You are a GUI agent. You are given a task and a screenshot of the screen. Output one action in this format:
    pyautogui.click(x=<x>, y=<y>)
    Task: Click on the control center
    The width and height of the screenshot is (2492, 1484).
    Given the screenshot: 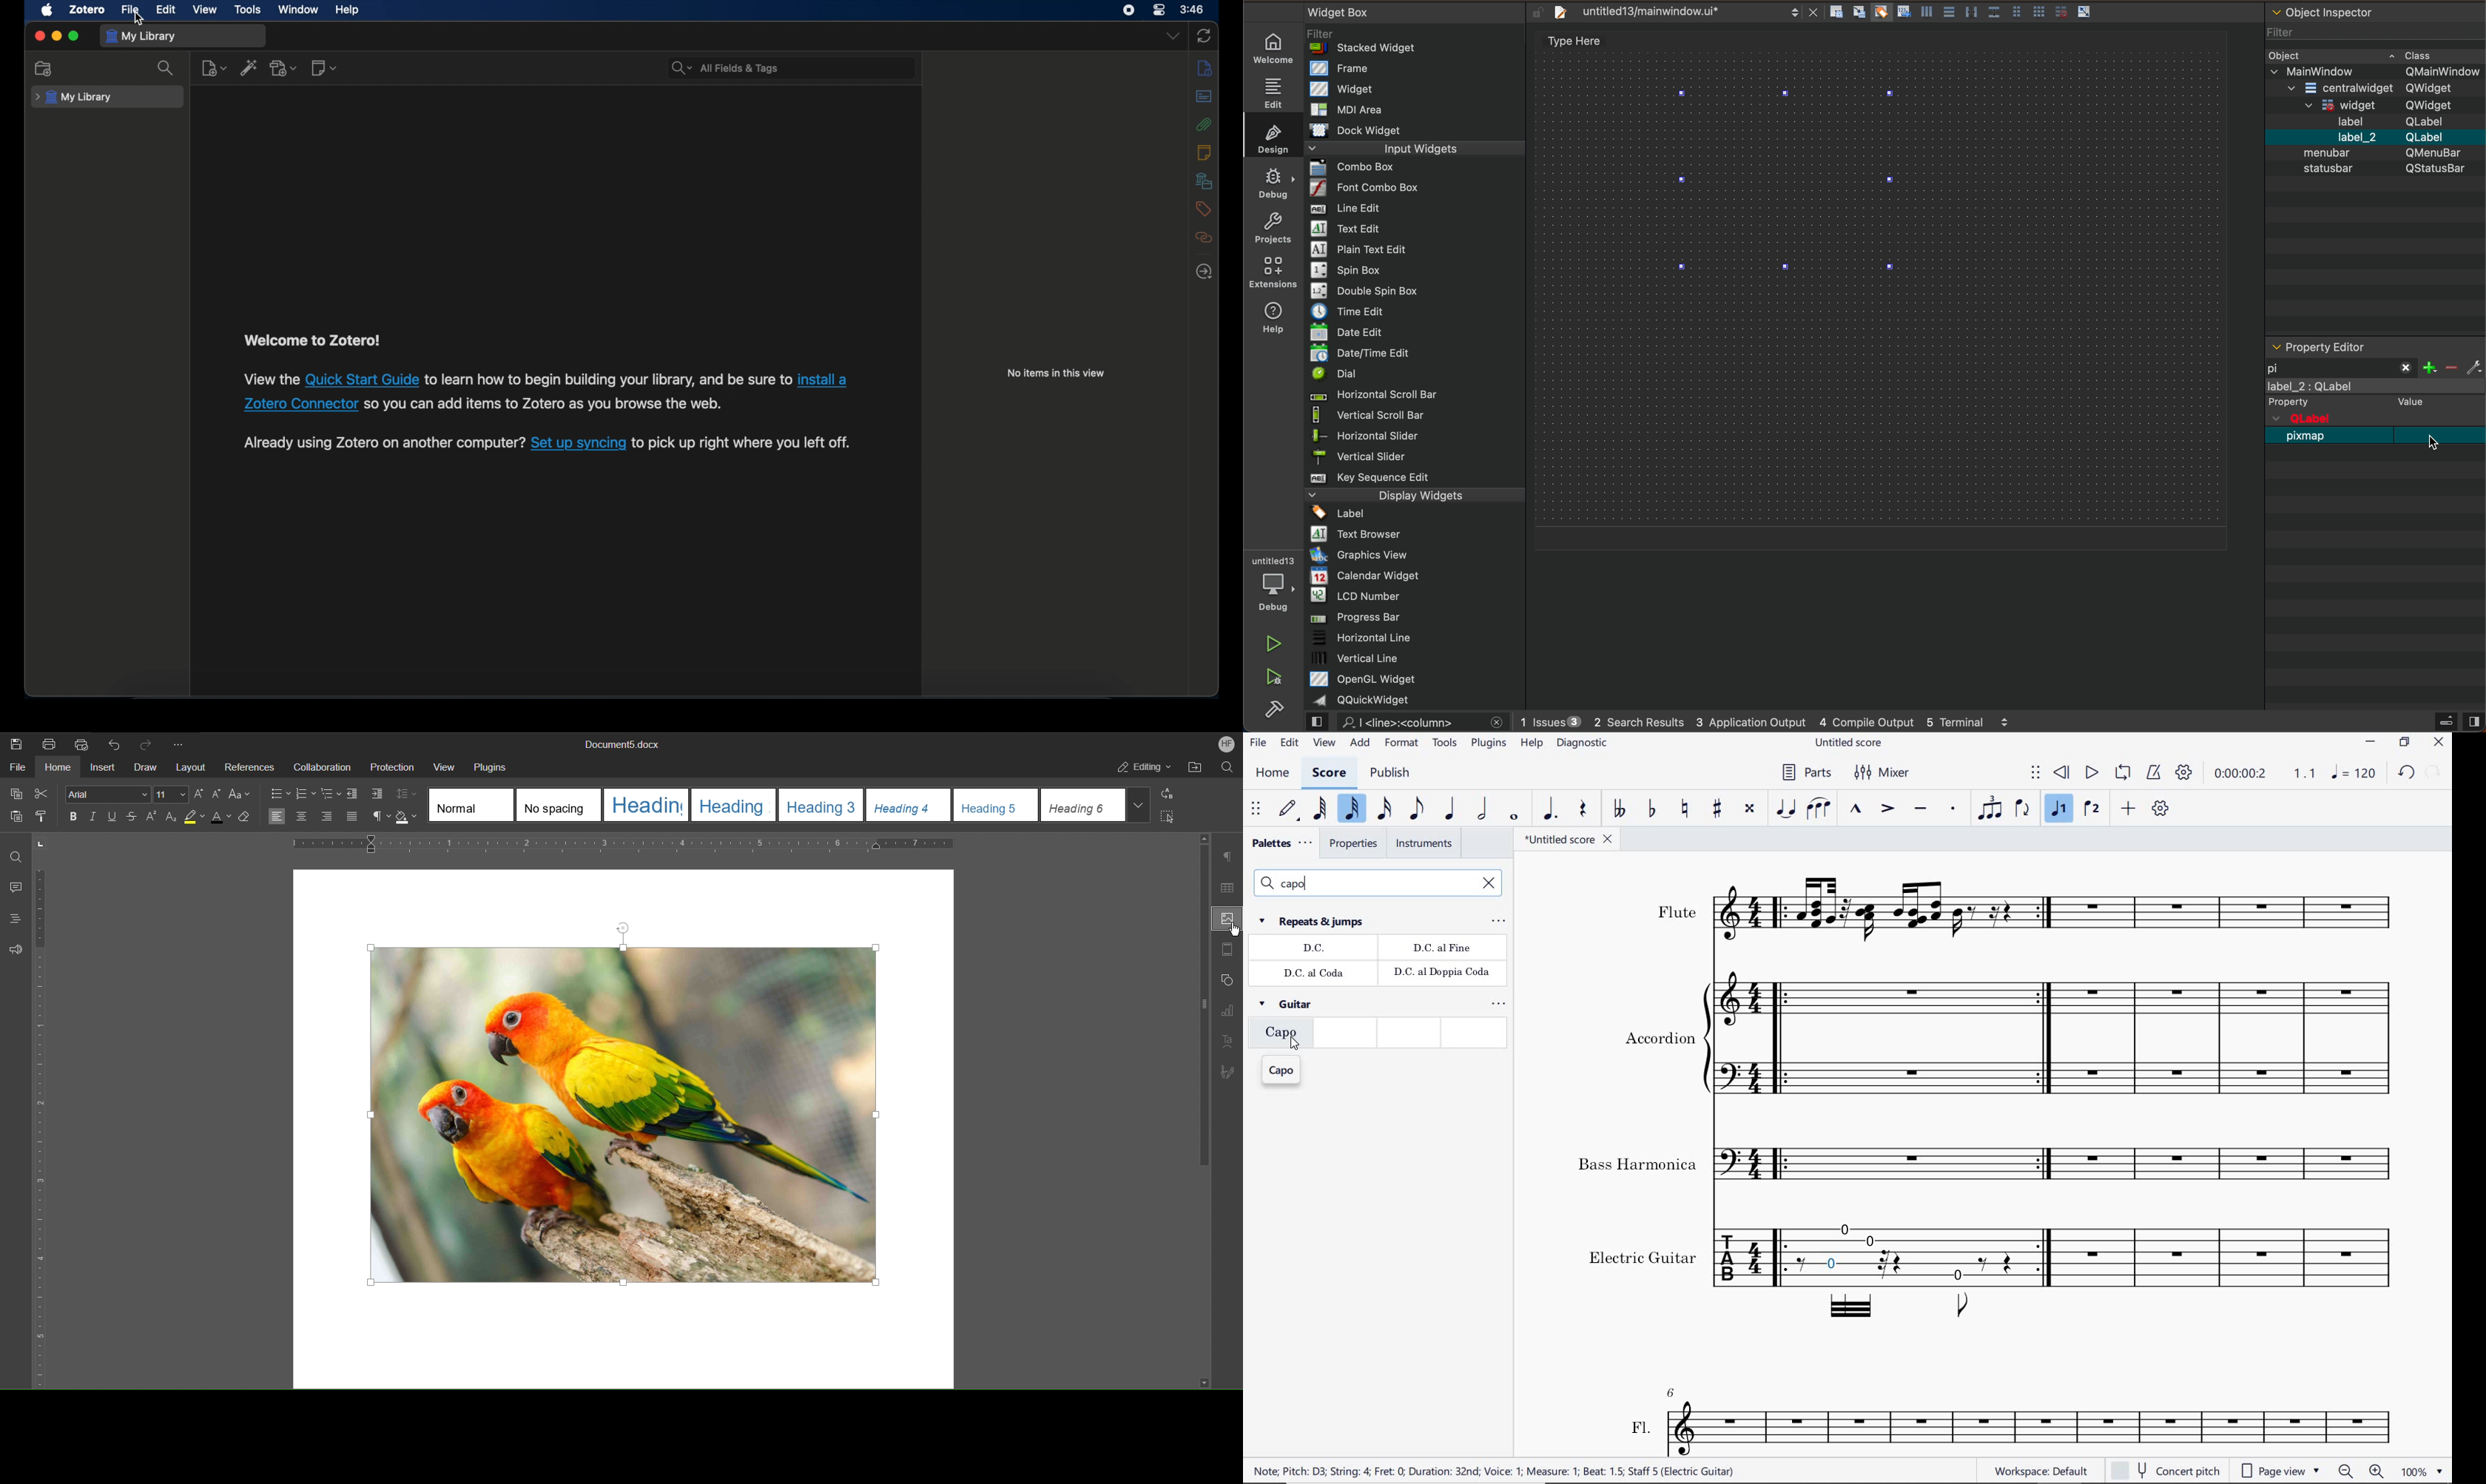 What is the action you would take?
    pyautogui.click(x=1159, y=10)
    